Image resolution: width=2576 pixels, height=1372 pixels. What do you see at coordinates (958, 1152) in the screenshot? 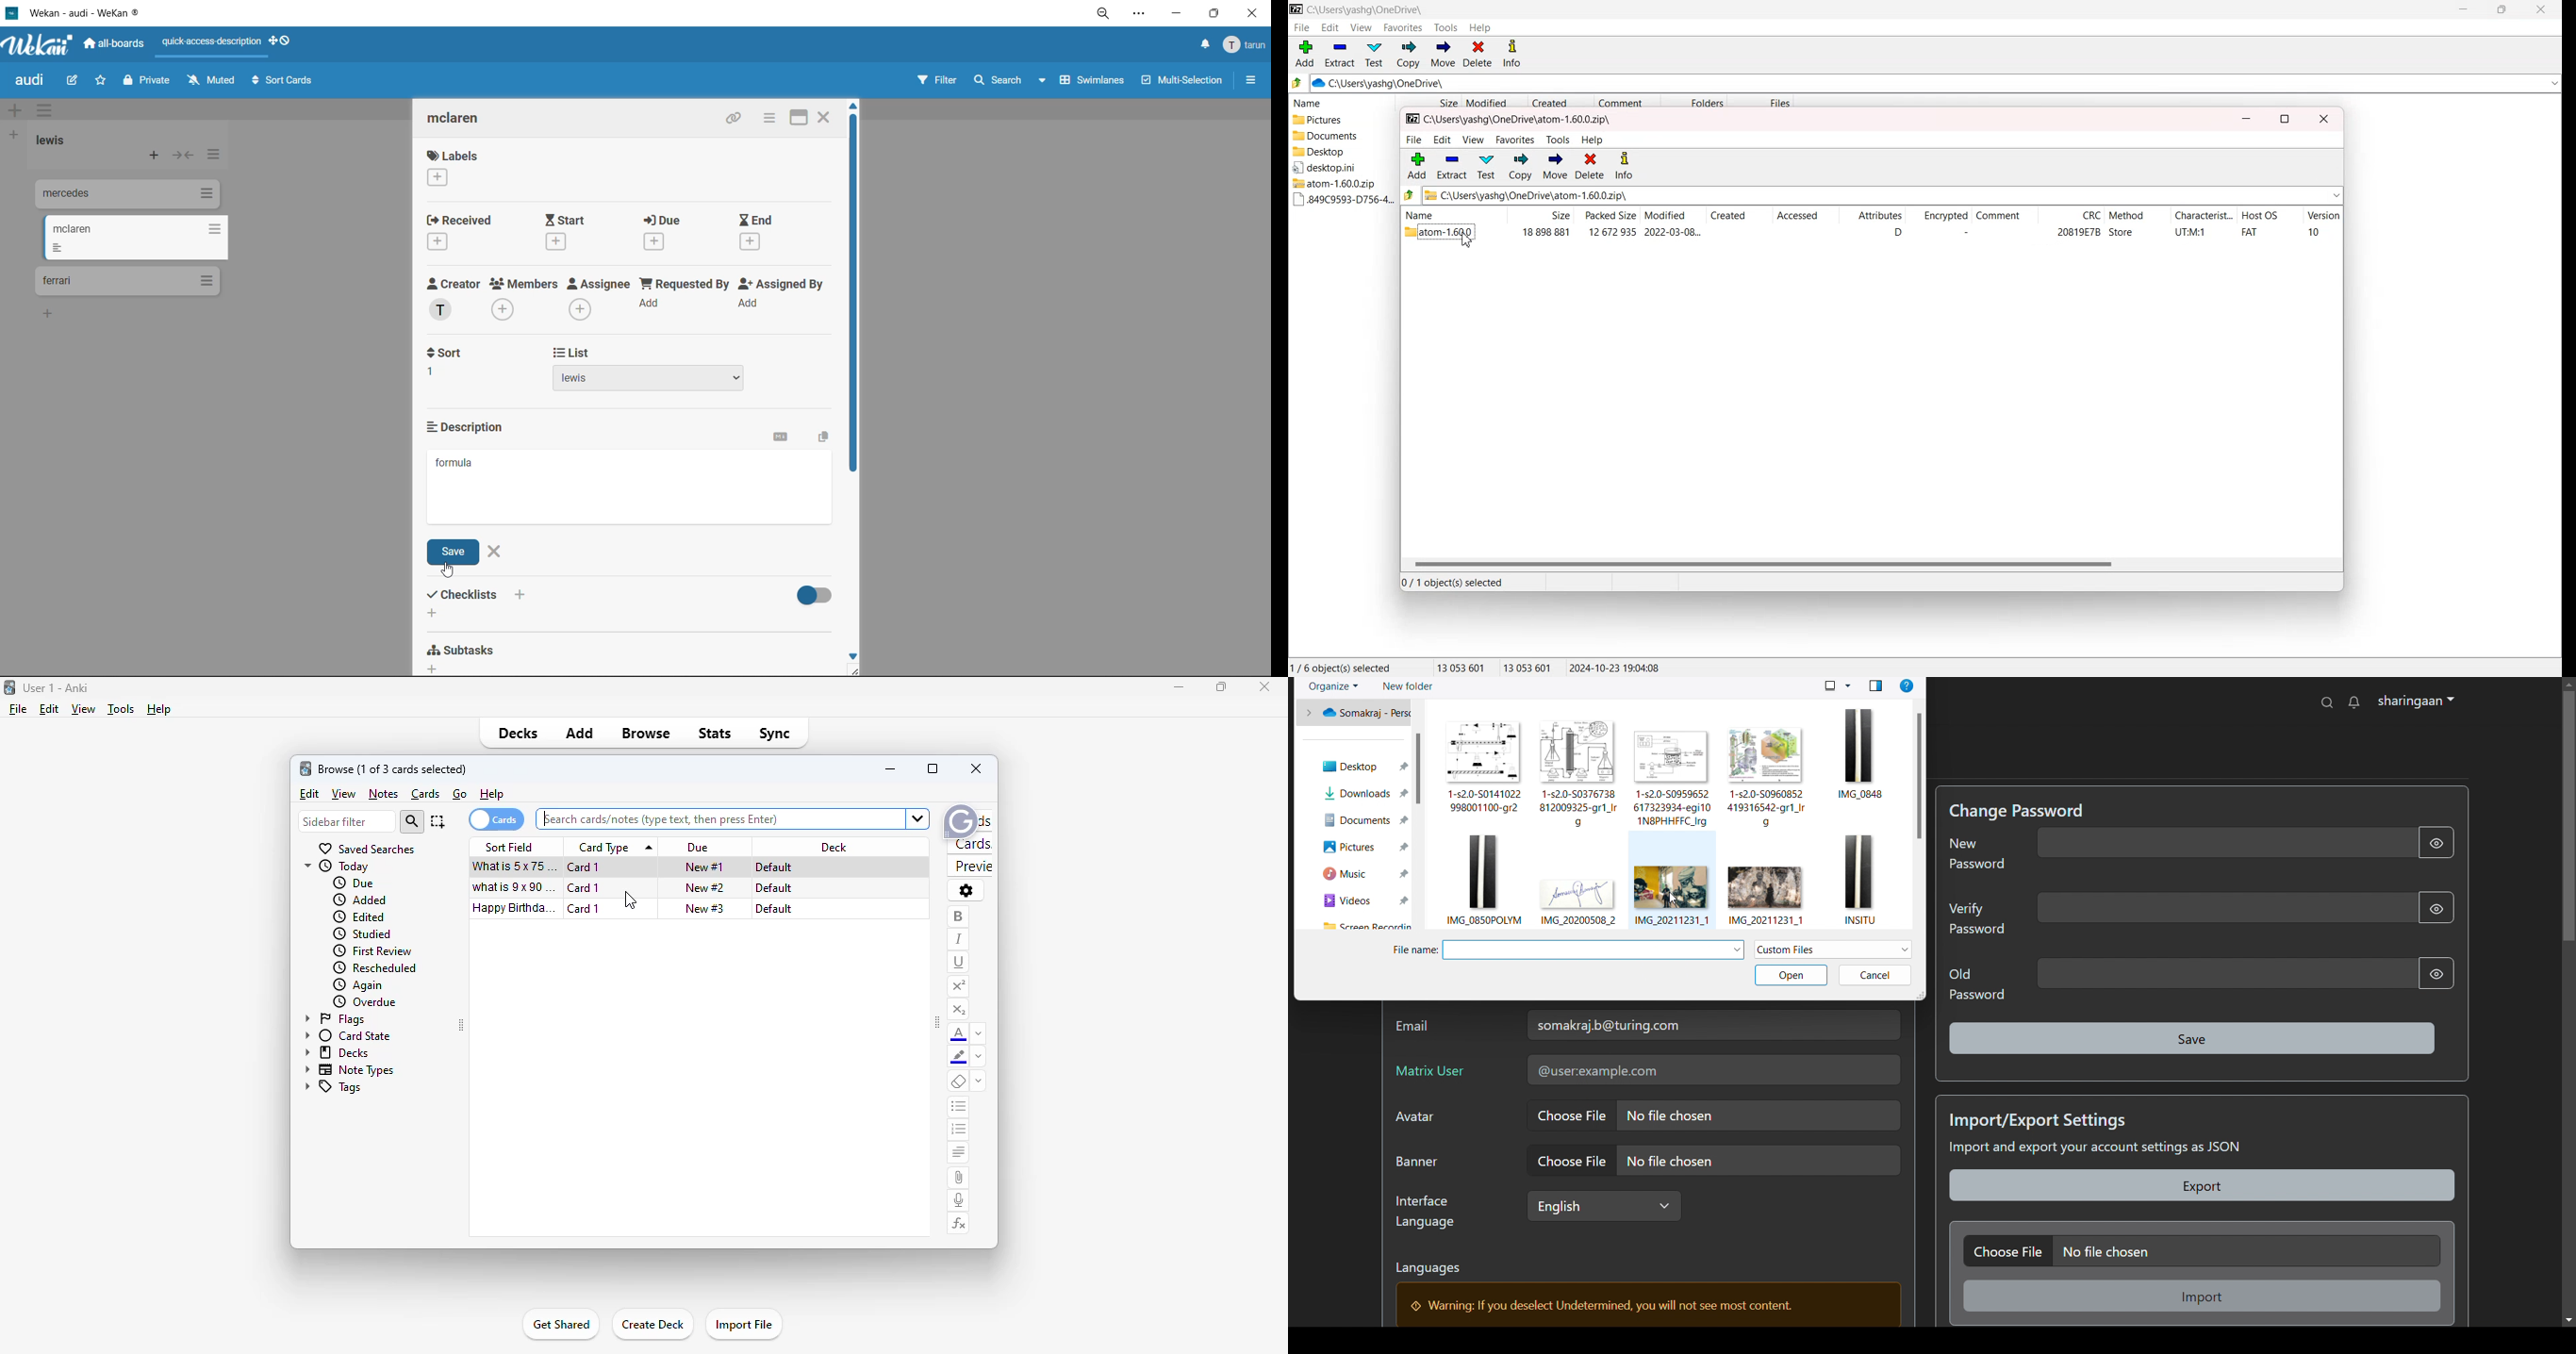
I see `alignment` at bounding box center [958, 1152].